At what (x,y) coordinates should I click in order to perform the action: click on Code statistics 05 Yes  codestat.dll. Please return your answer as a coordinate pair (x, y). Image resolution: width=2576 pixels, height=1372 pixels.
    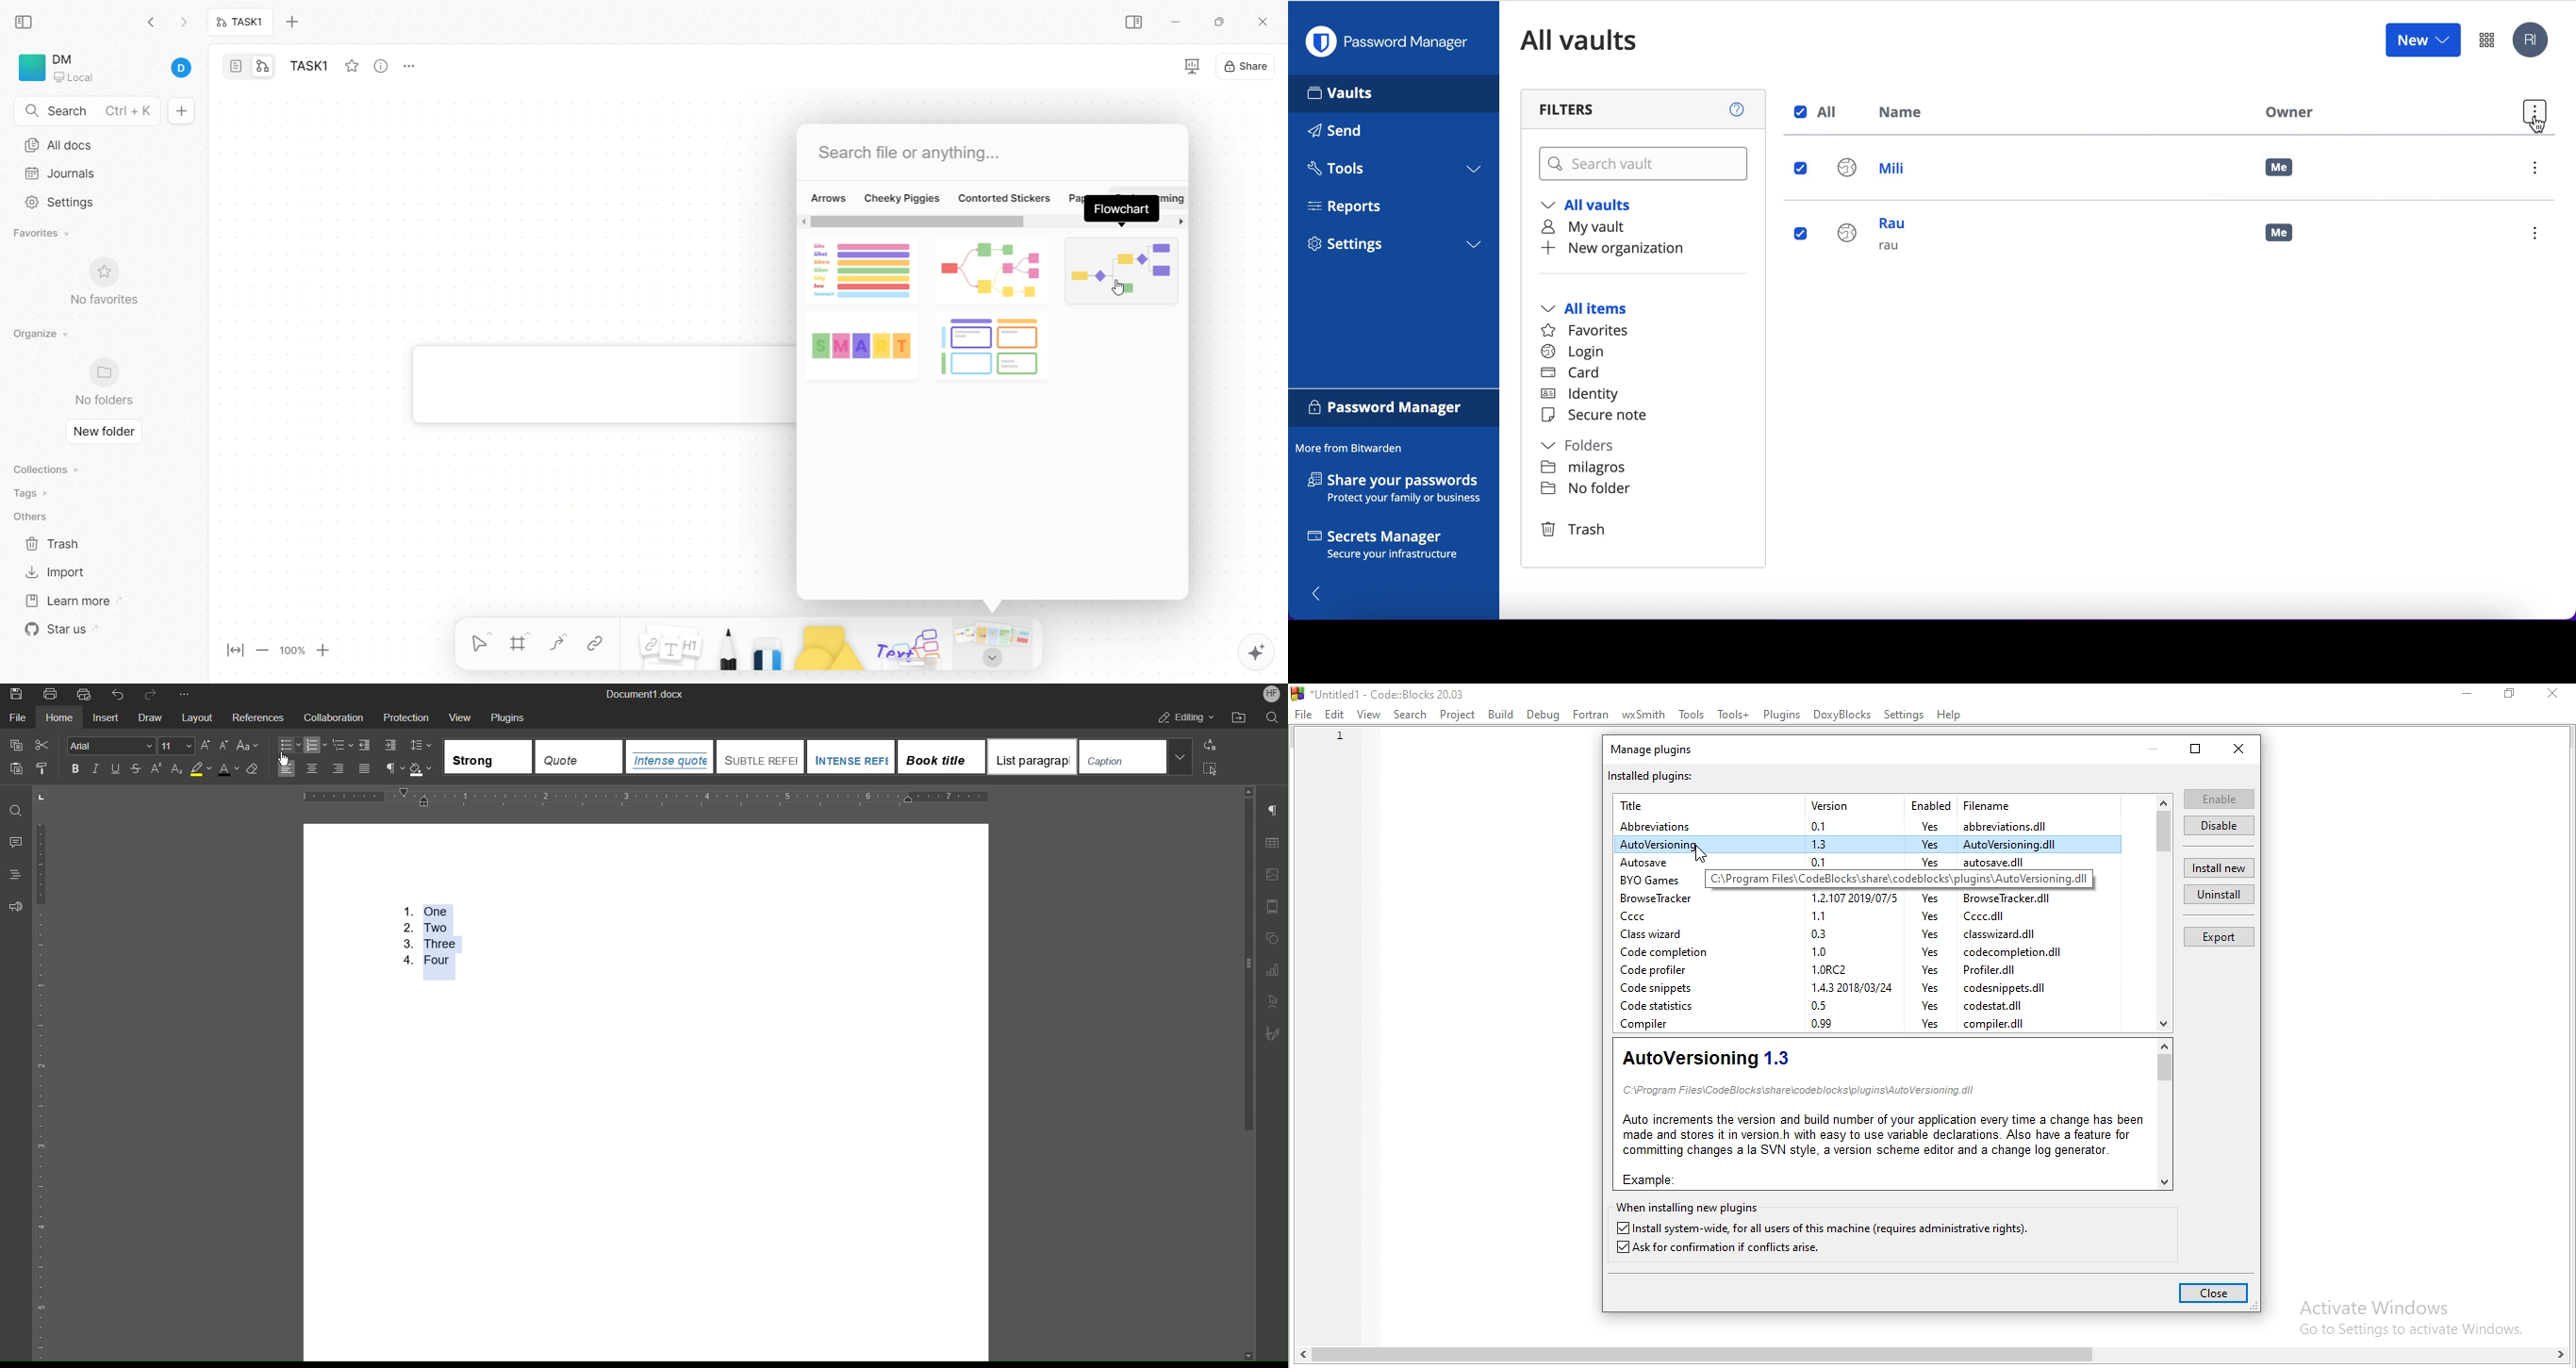
    Looking at the image, I should click on (1826, 1007).